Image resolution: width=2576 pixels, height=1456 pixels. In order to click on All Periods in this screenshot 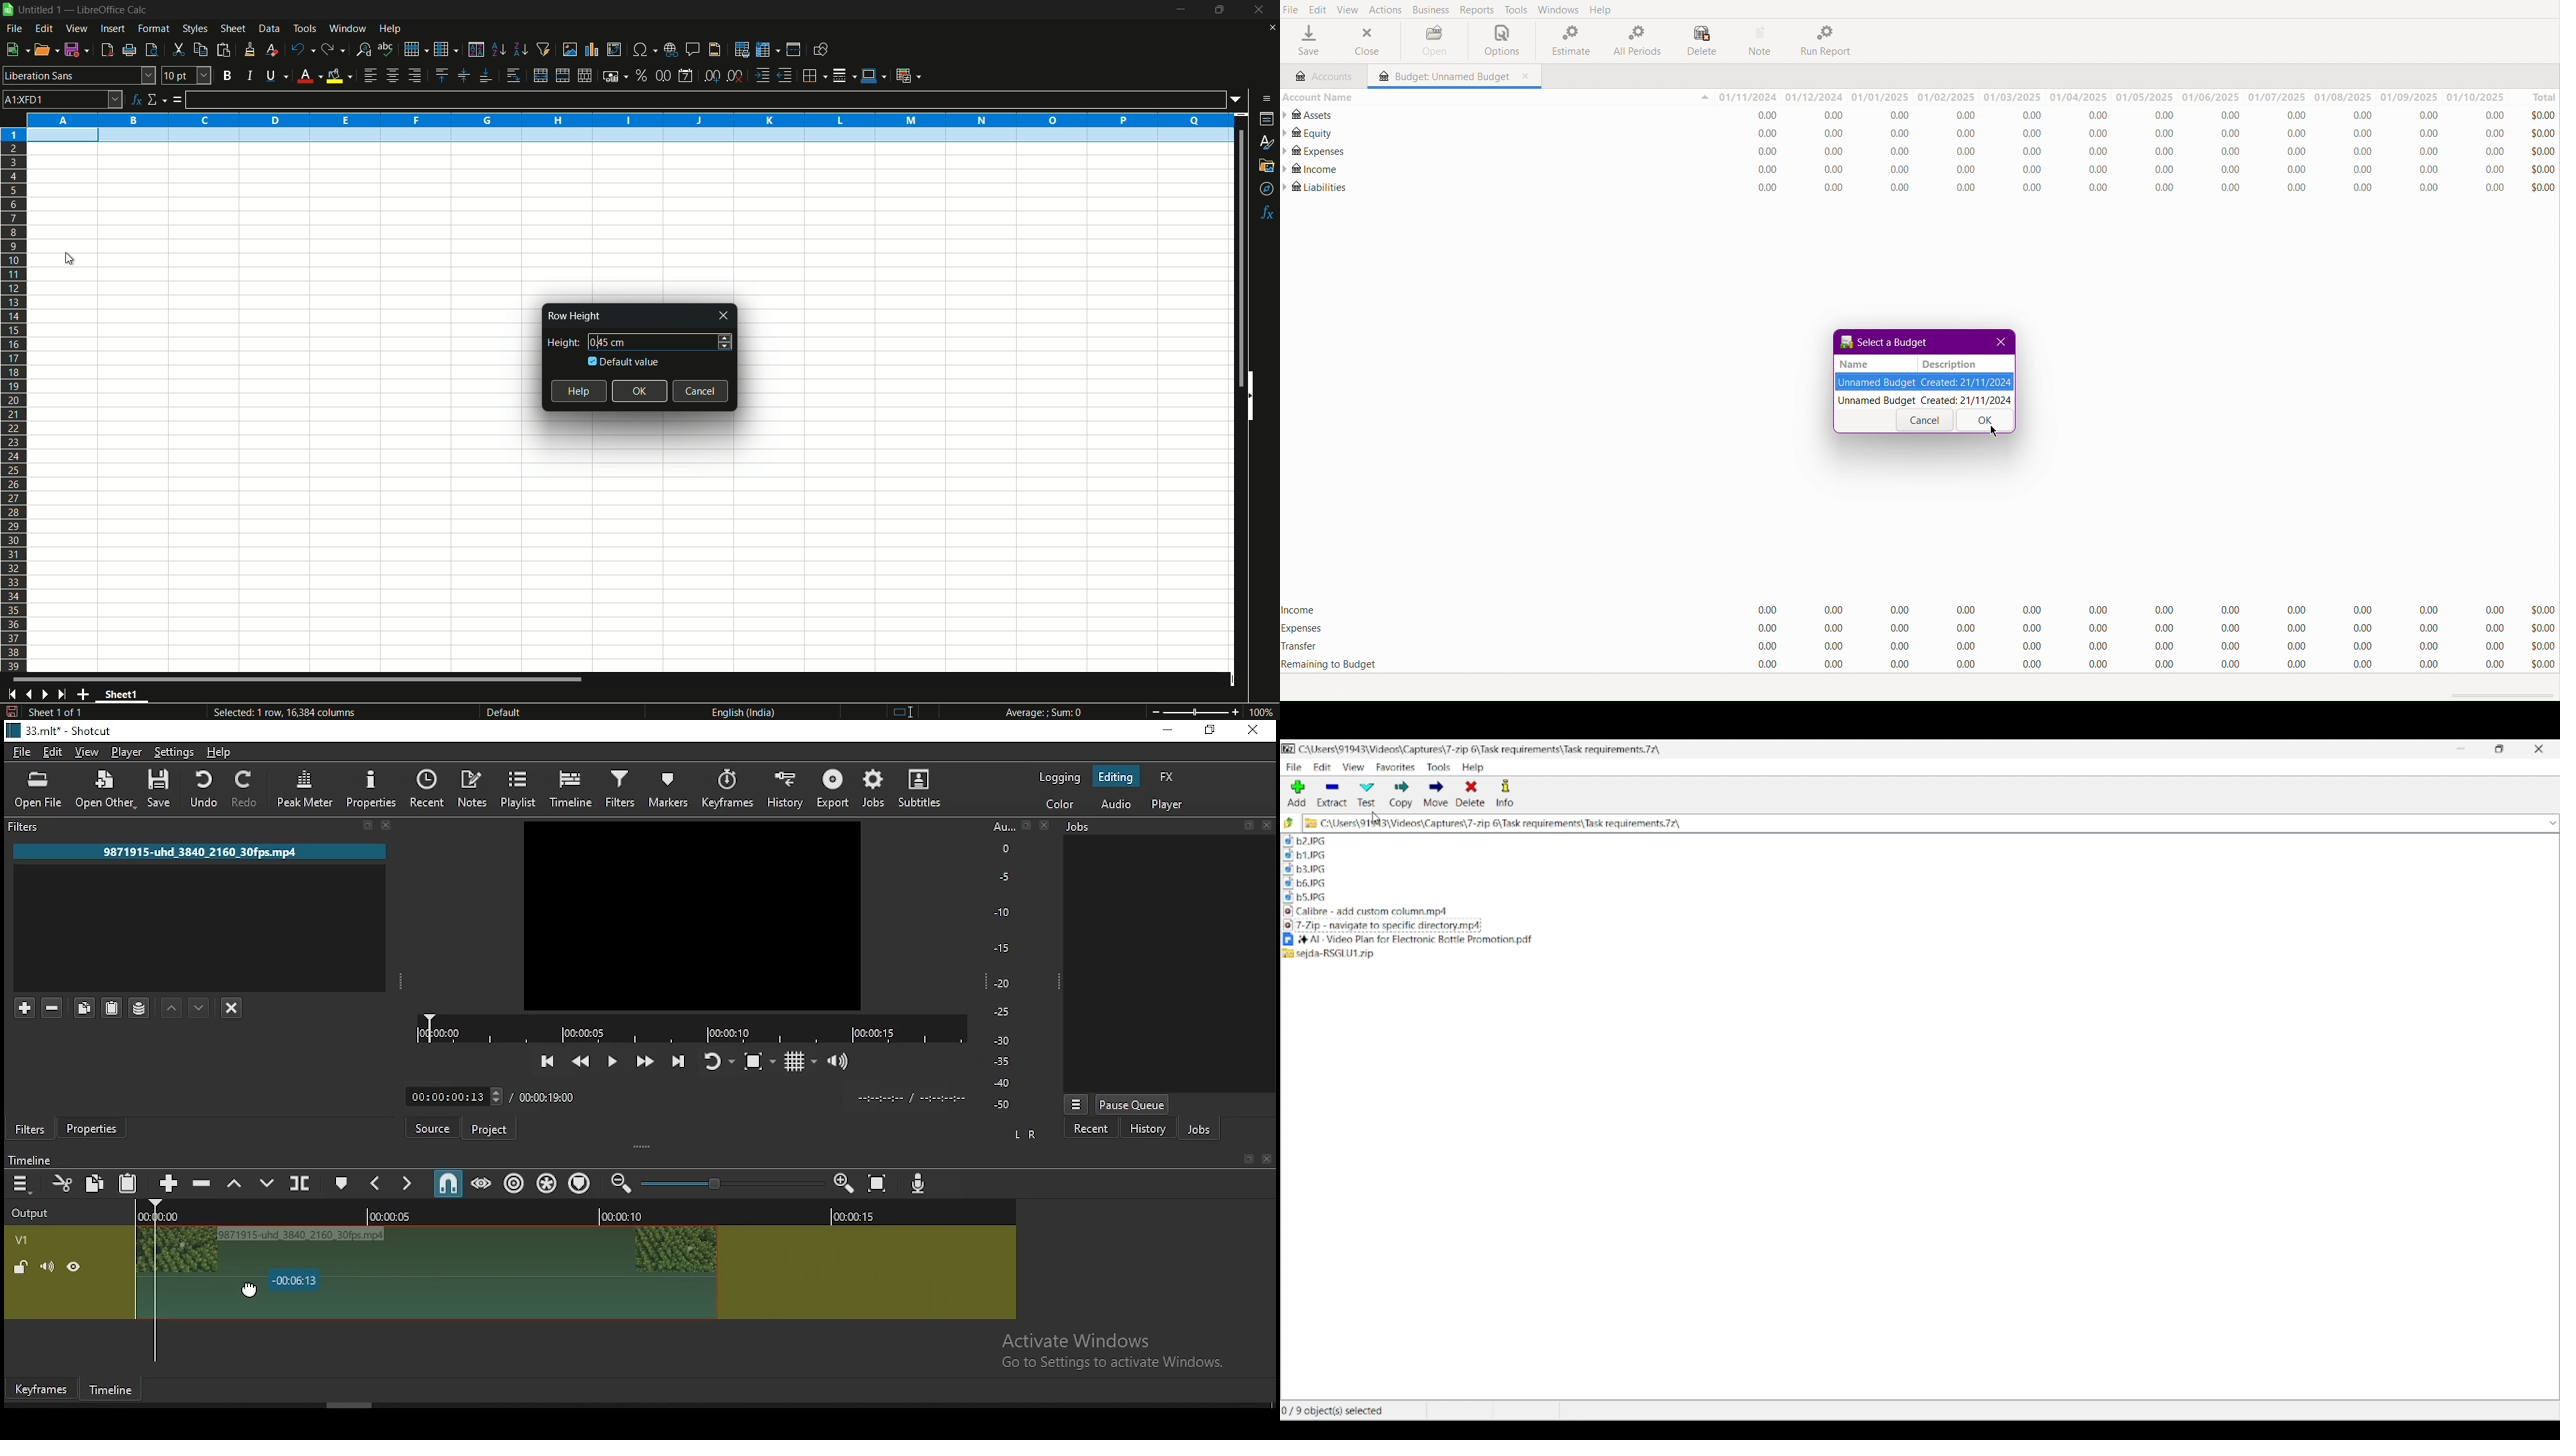, I will do `click(1636, 41)`.